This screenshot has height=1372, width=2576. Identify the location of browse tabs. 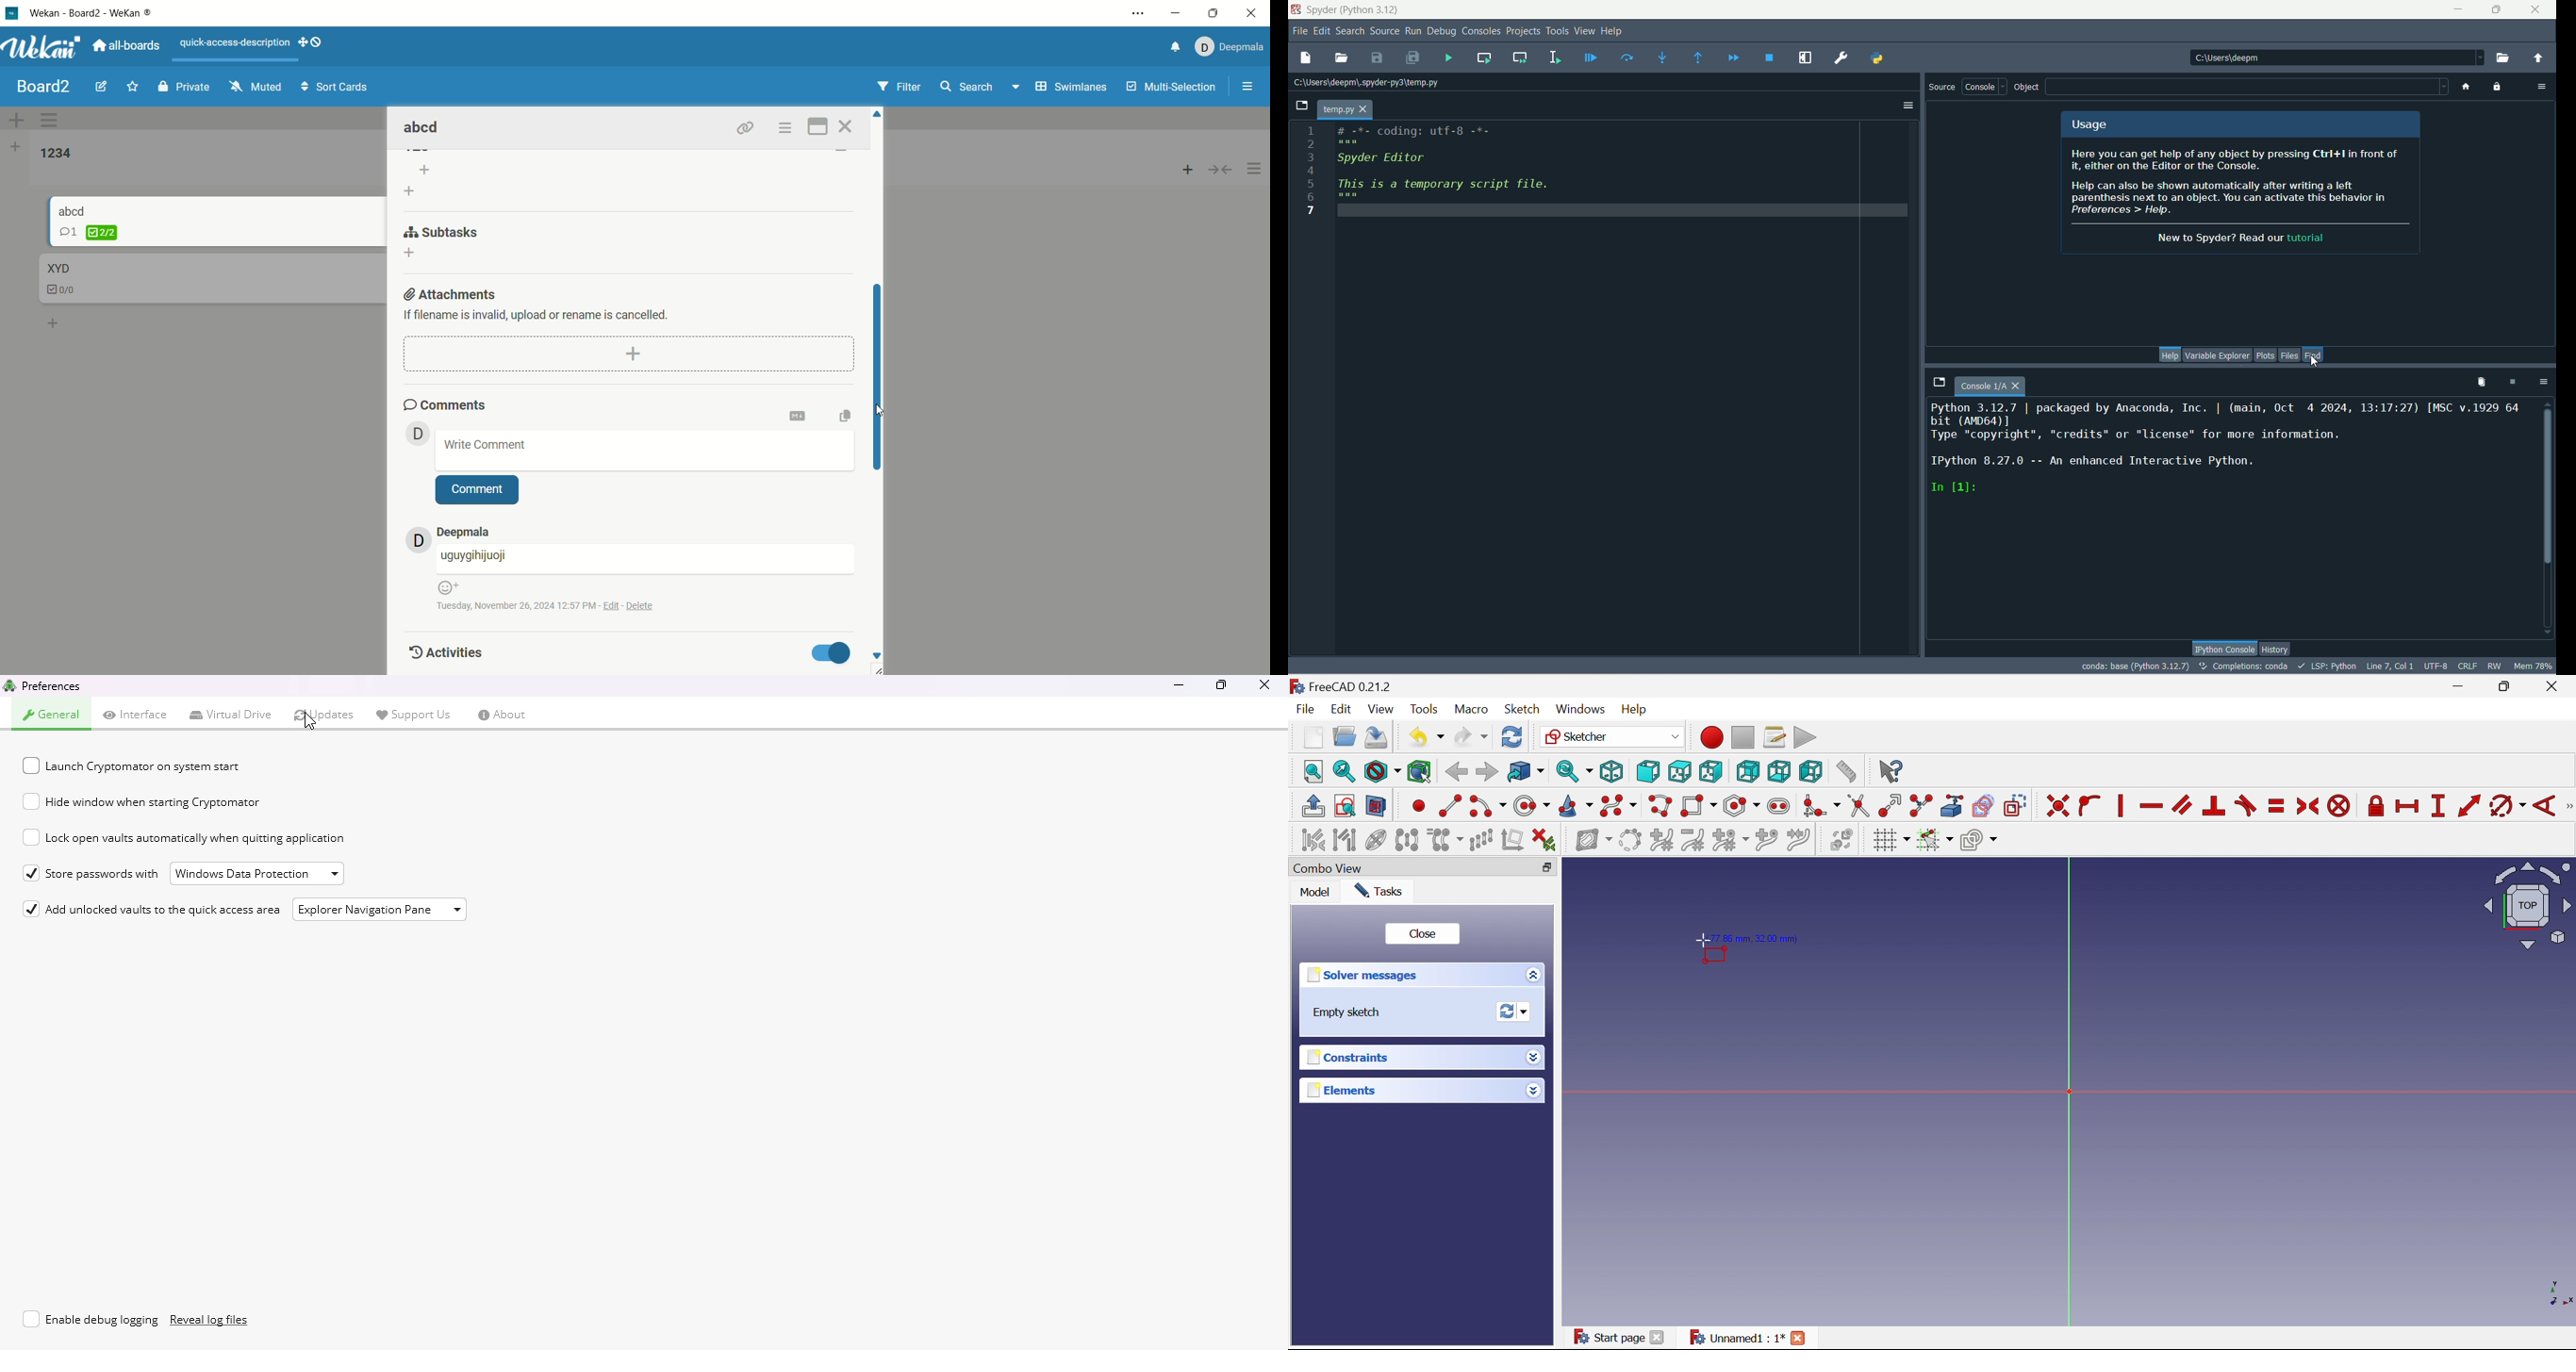
(1299, 106).